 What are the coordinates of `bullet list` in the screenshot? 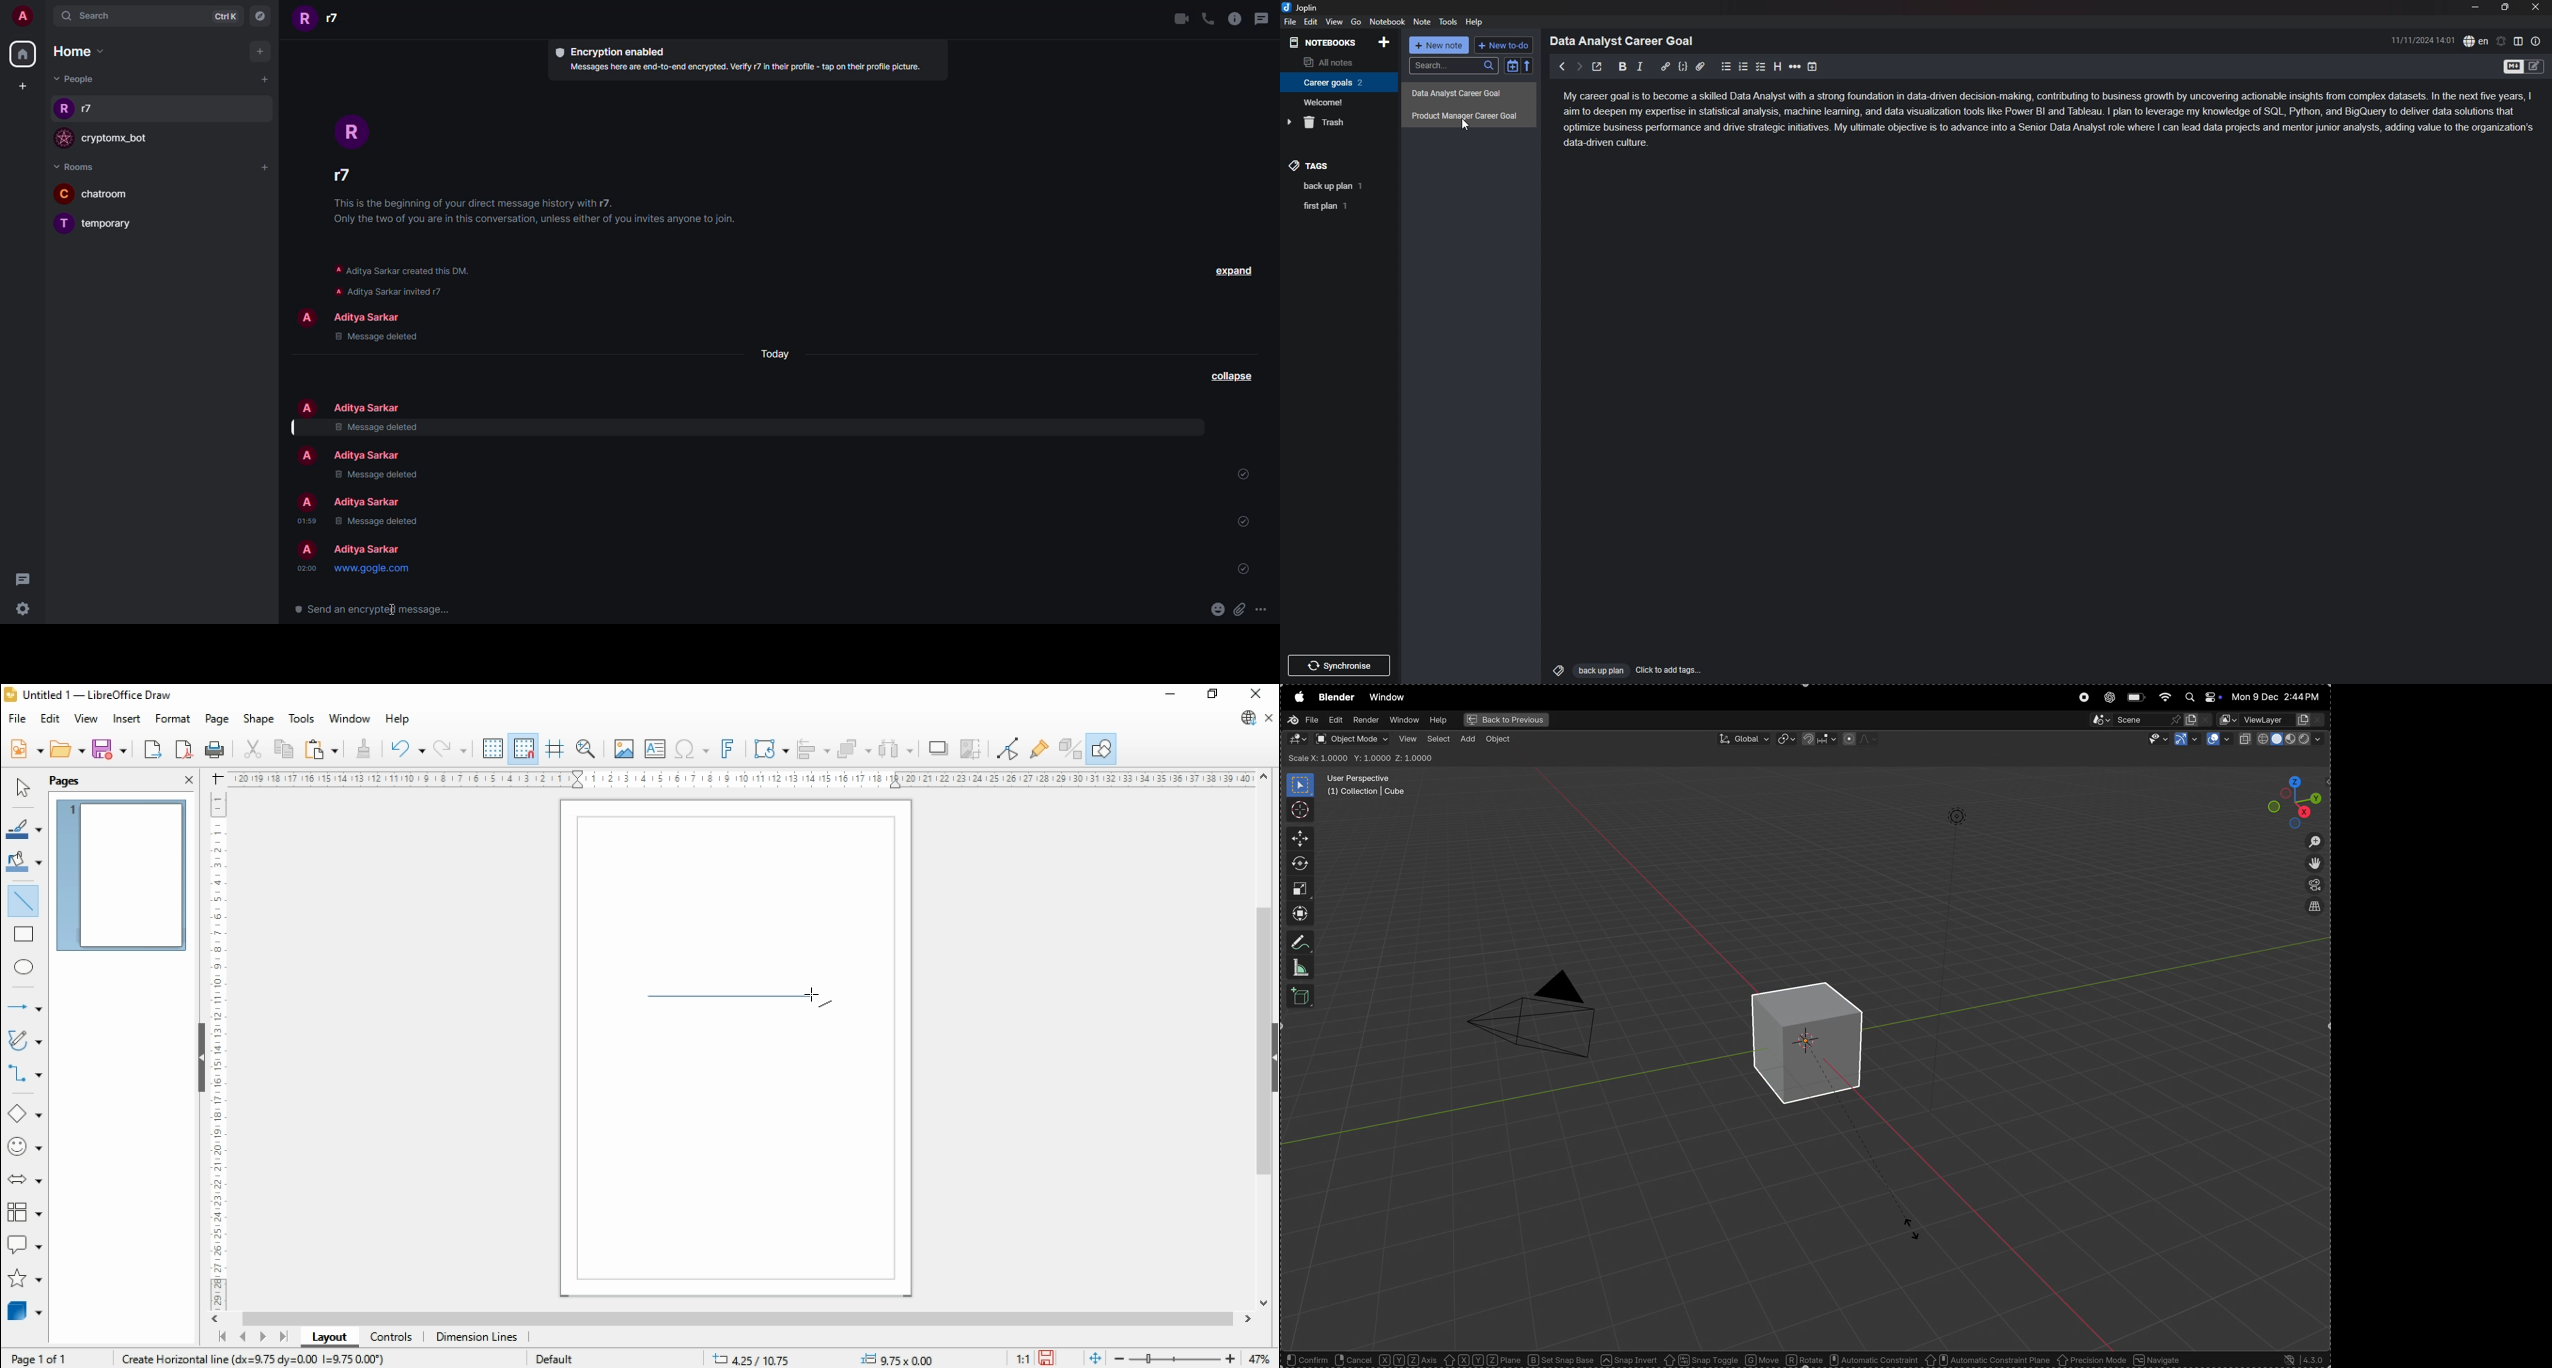 It's located at (1726, 67).